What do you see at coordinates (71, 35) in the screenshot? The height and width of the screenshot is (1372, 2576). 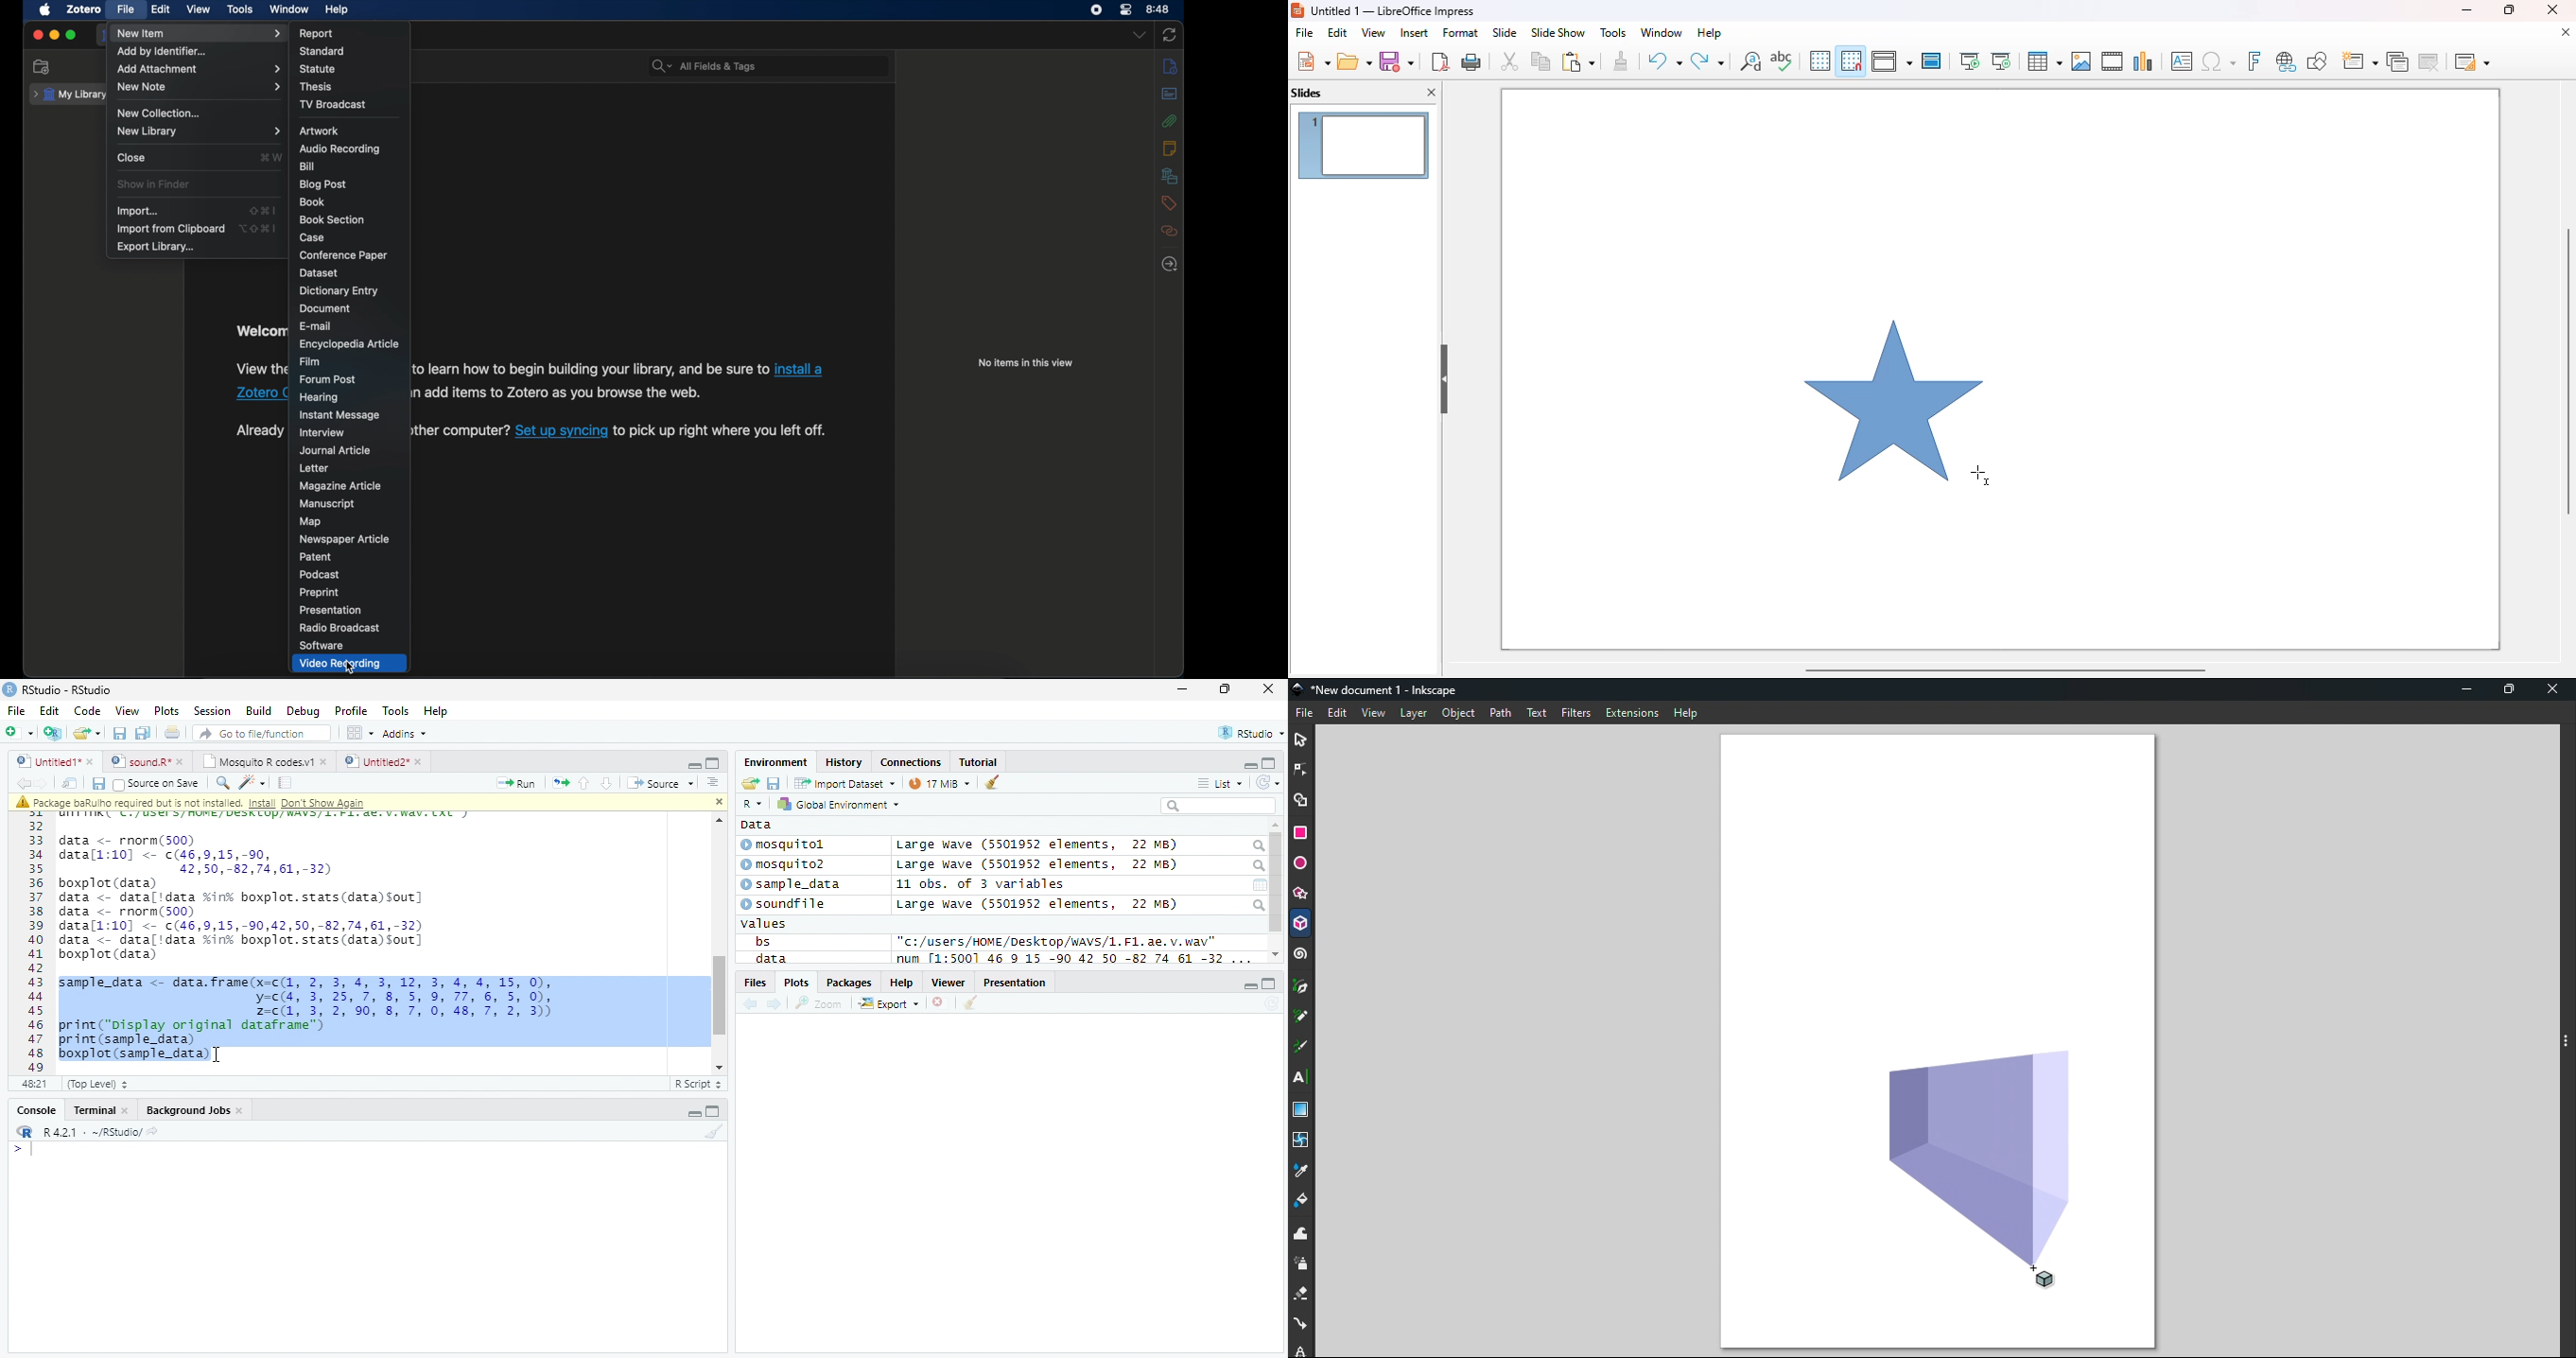 I see `maximize` at bounding box center [71, 35].